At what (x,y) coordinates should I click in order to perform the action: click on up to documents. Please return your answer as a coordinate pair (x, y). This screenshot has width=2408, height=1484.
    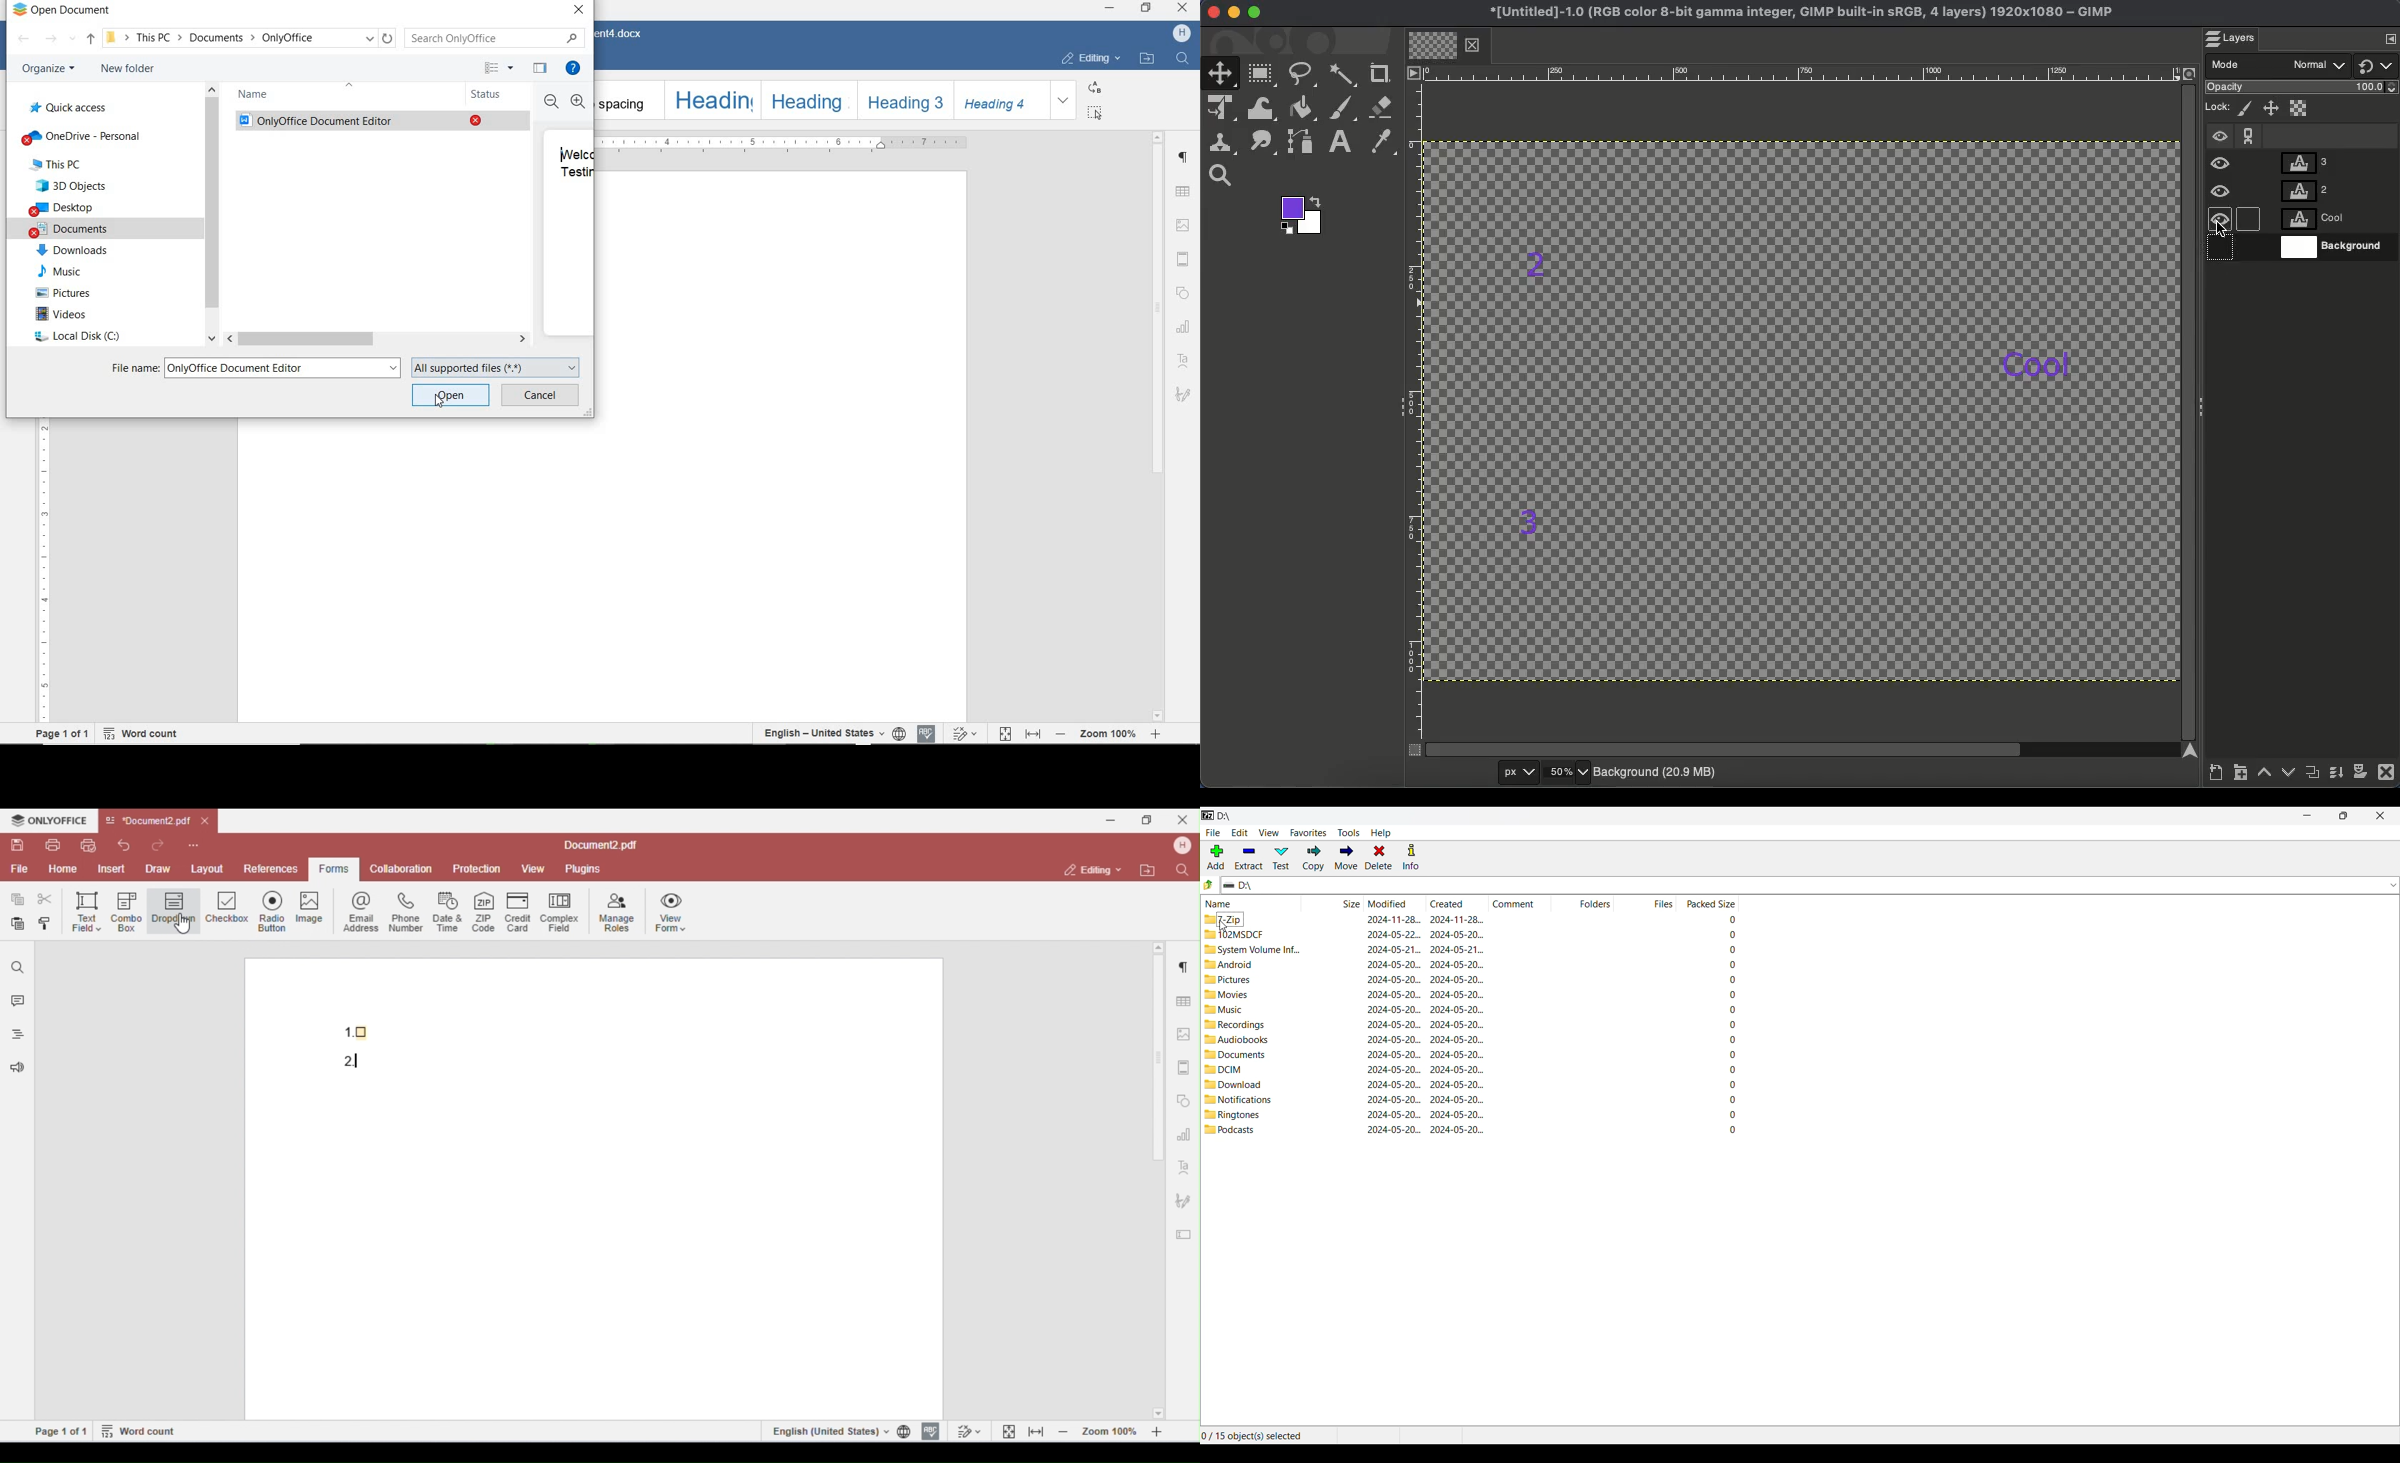
    Looking at the image, I should click on (86, 39).